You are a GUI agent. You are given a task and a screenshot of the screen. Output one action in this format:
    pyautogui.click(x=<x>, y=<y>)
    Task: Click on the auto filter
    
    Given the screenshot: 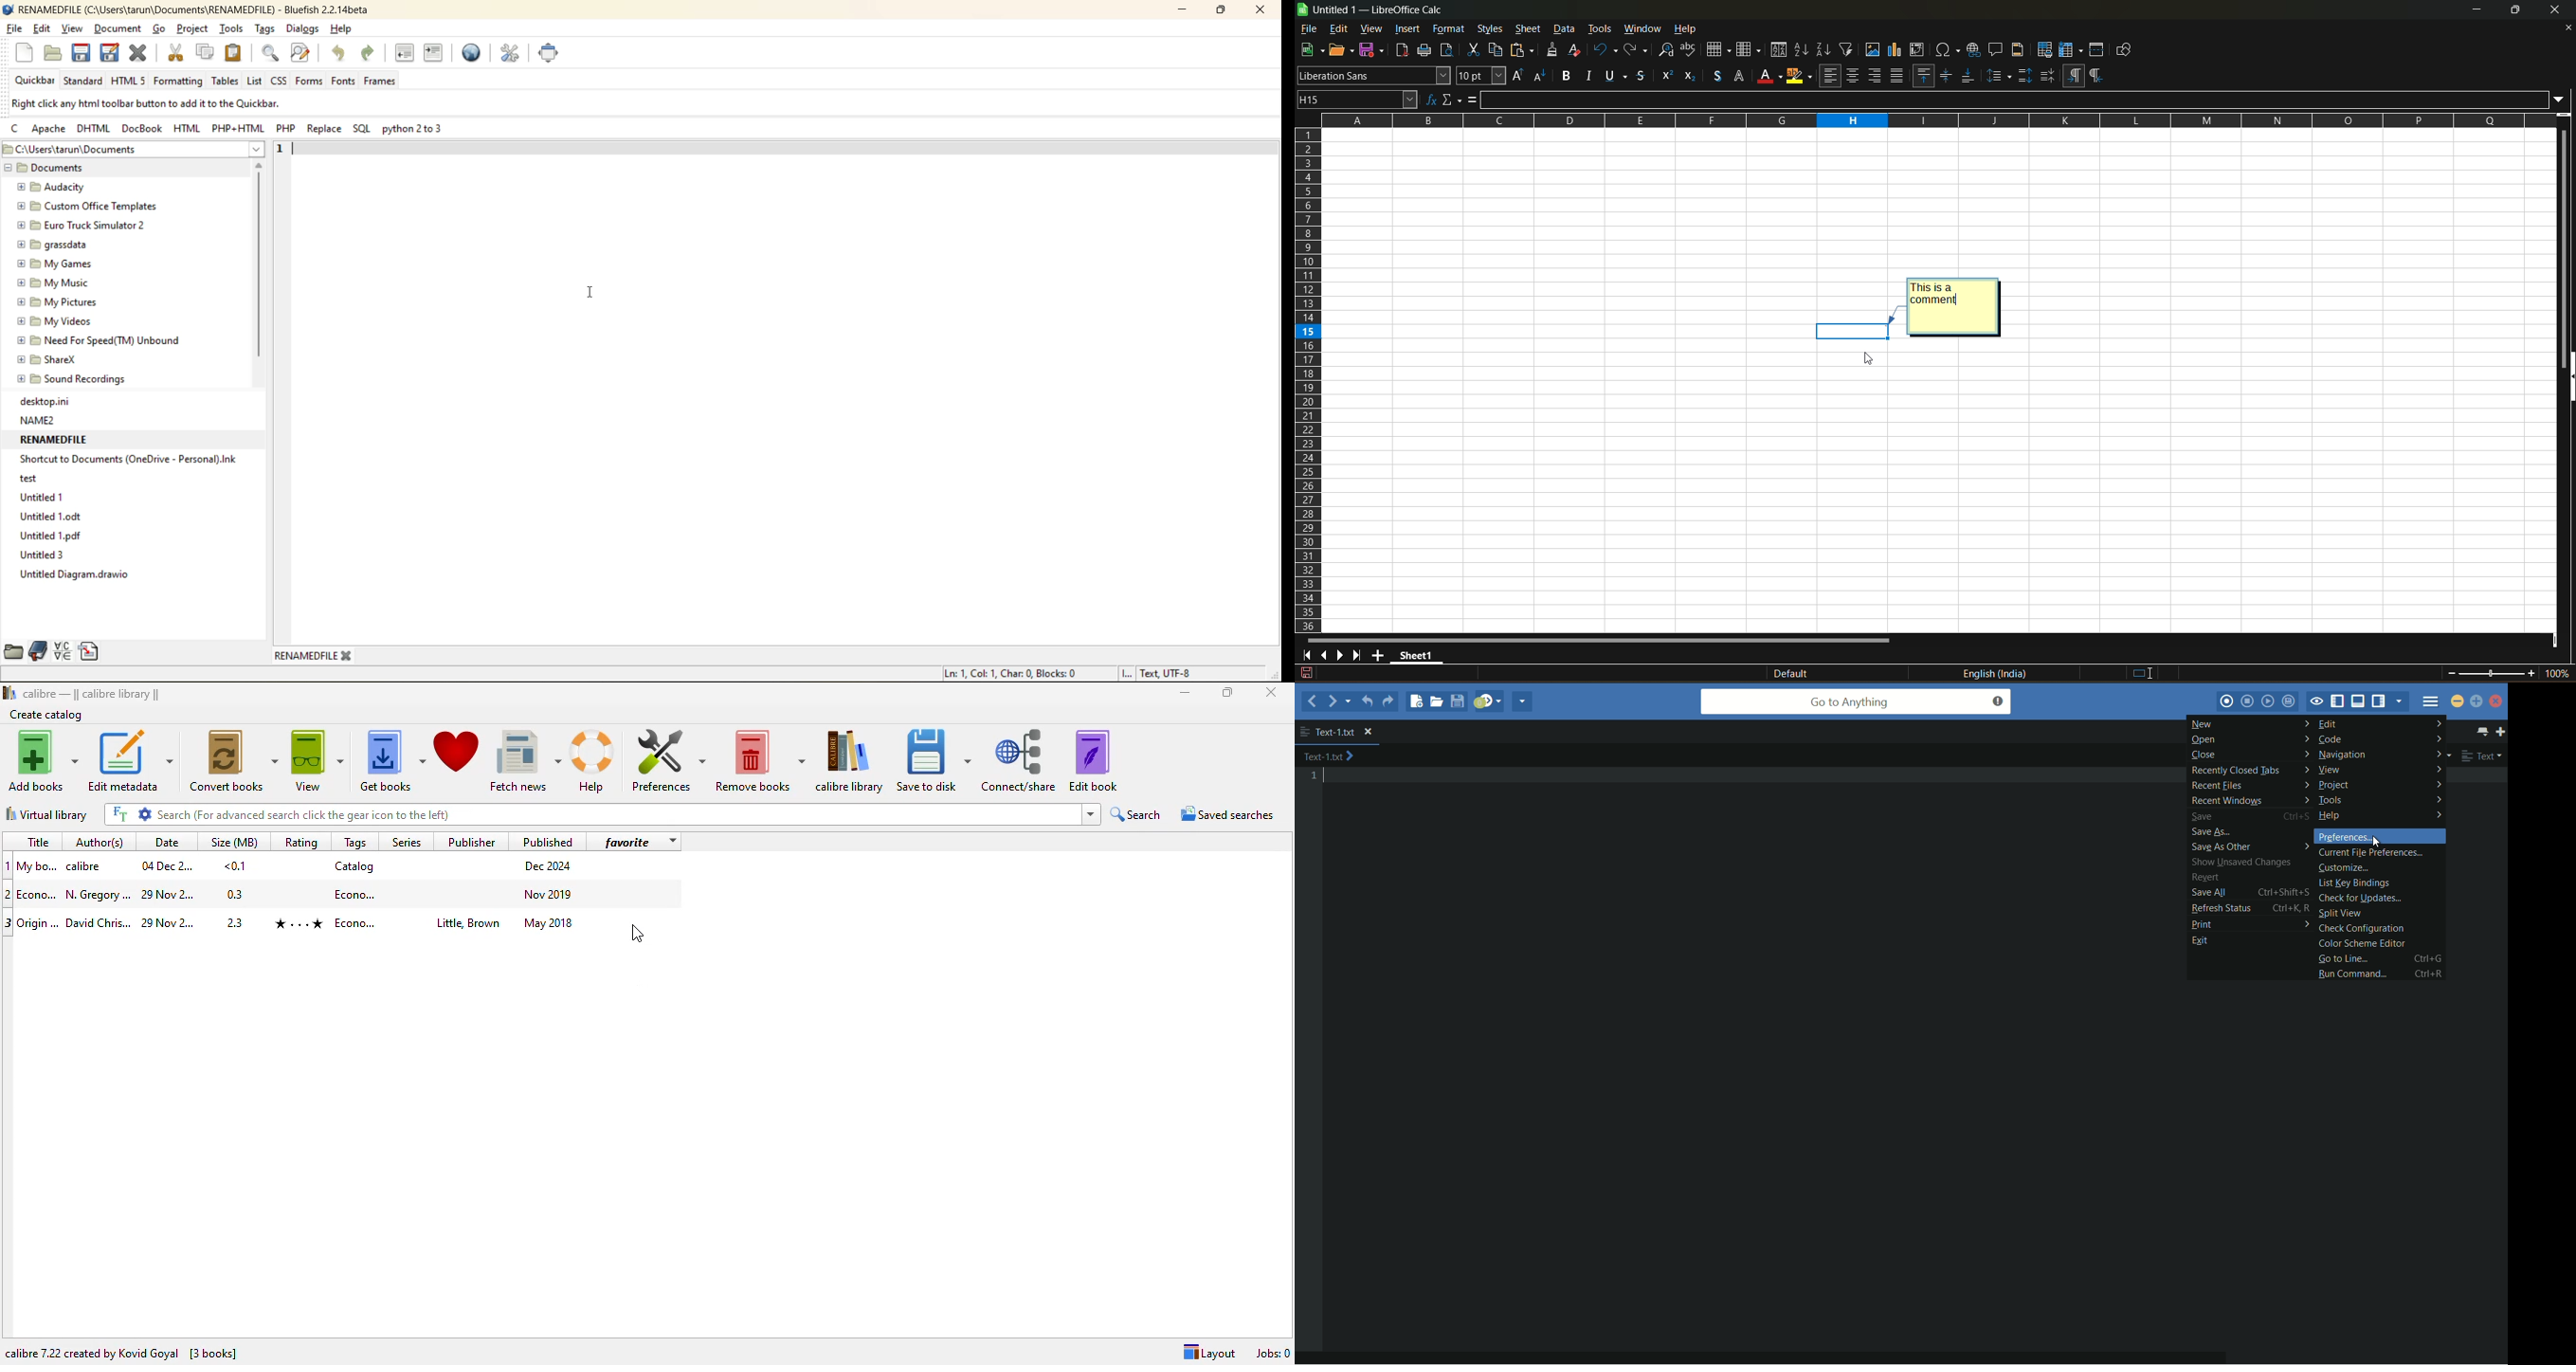 What is the action you would take?
    pyautogui.click(x=1847, y=50)
    